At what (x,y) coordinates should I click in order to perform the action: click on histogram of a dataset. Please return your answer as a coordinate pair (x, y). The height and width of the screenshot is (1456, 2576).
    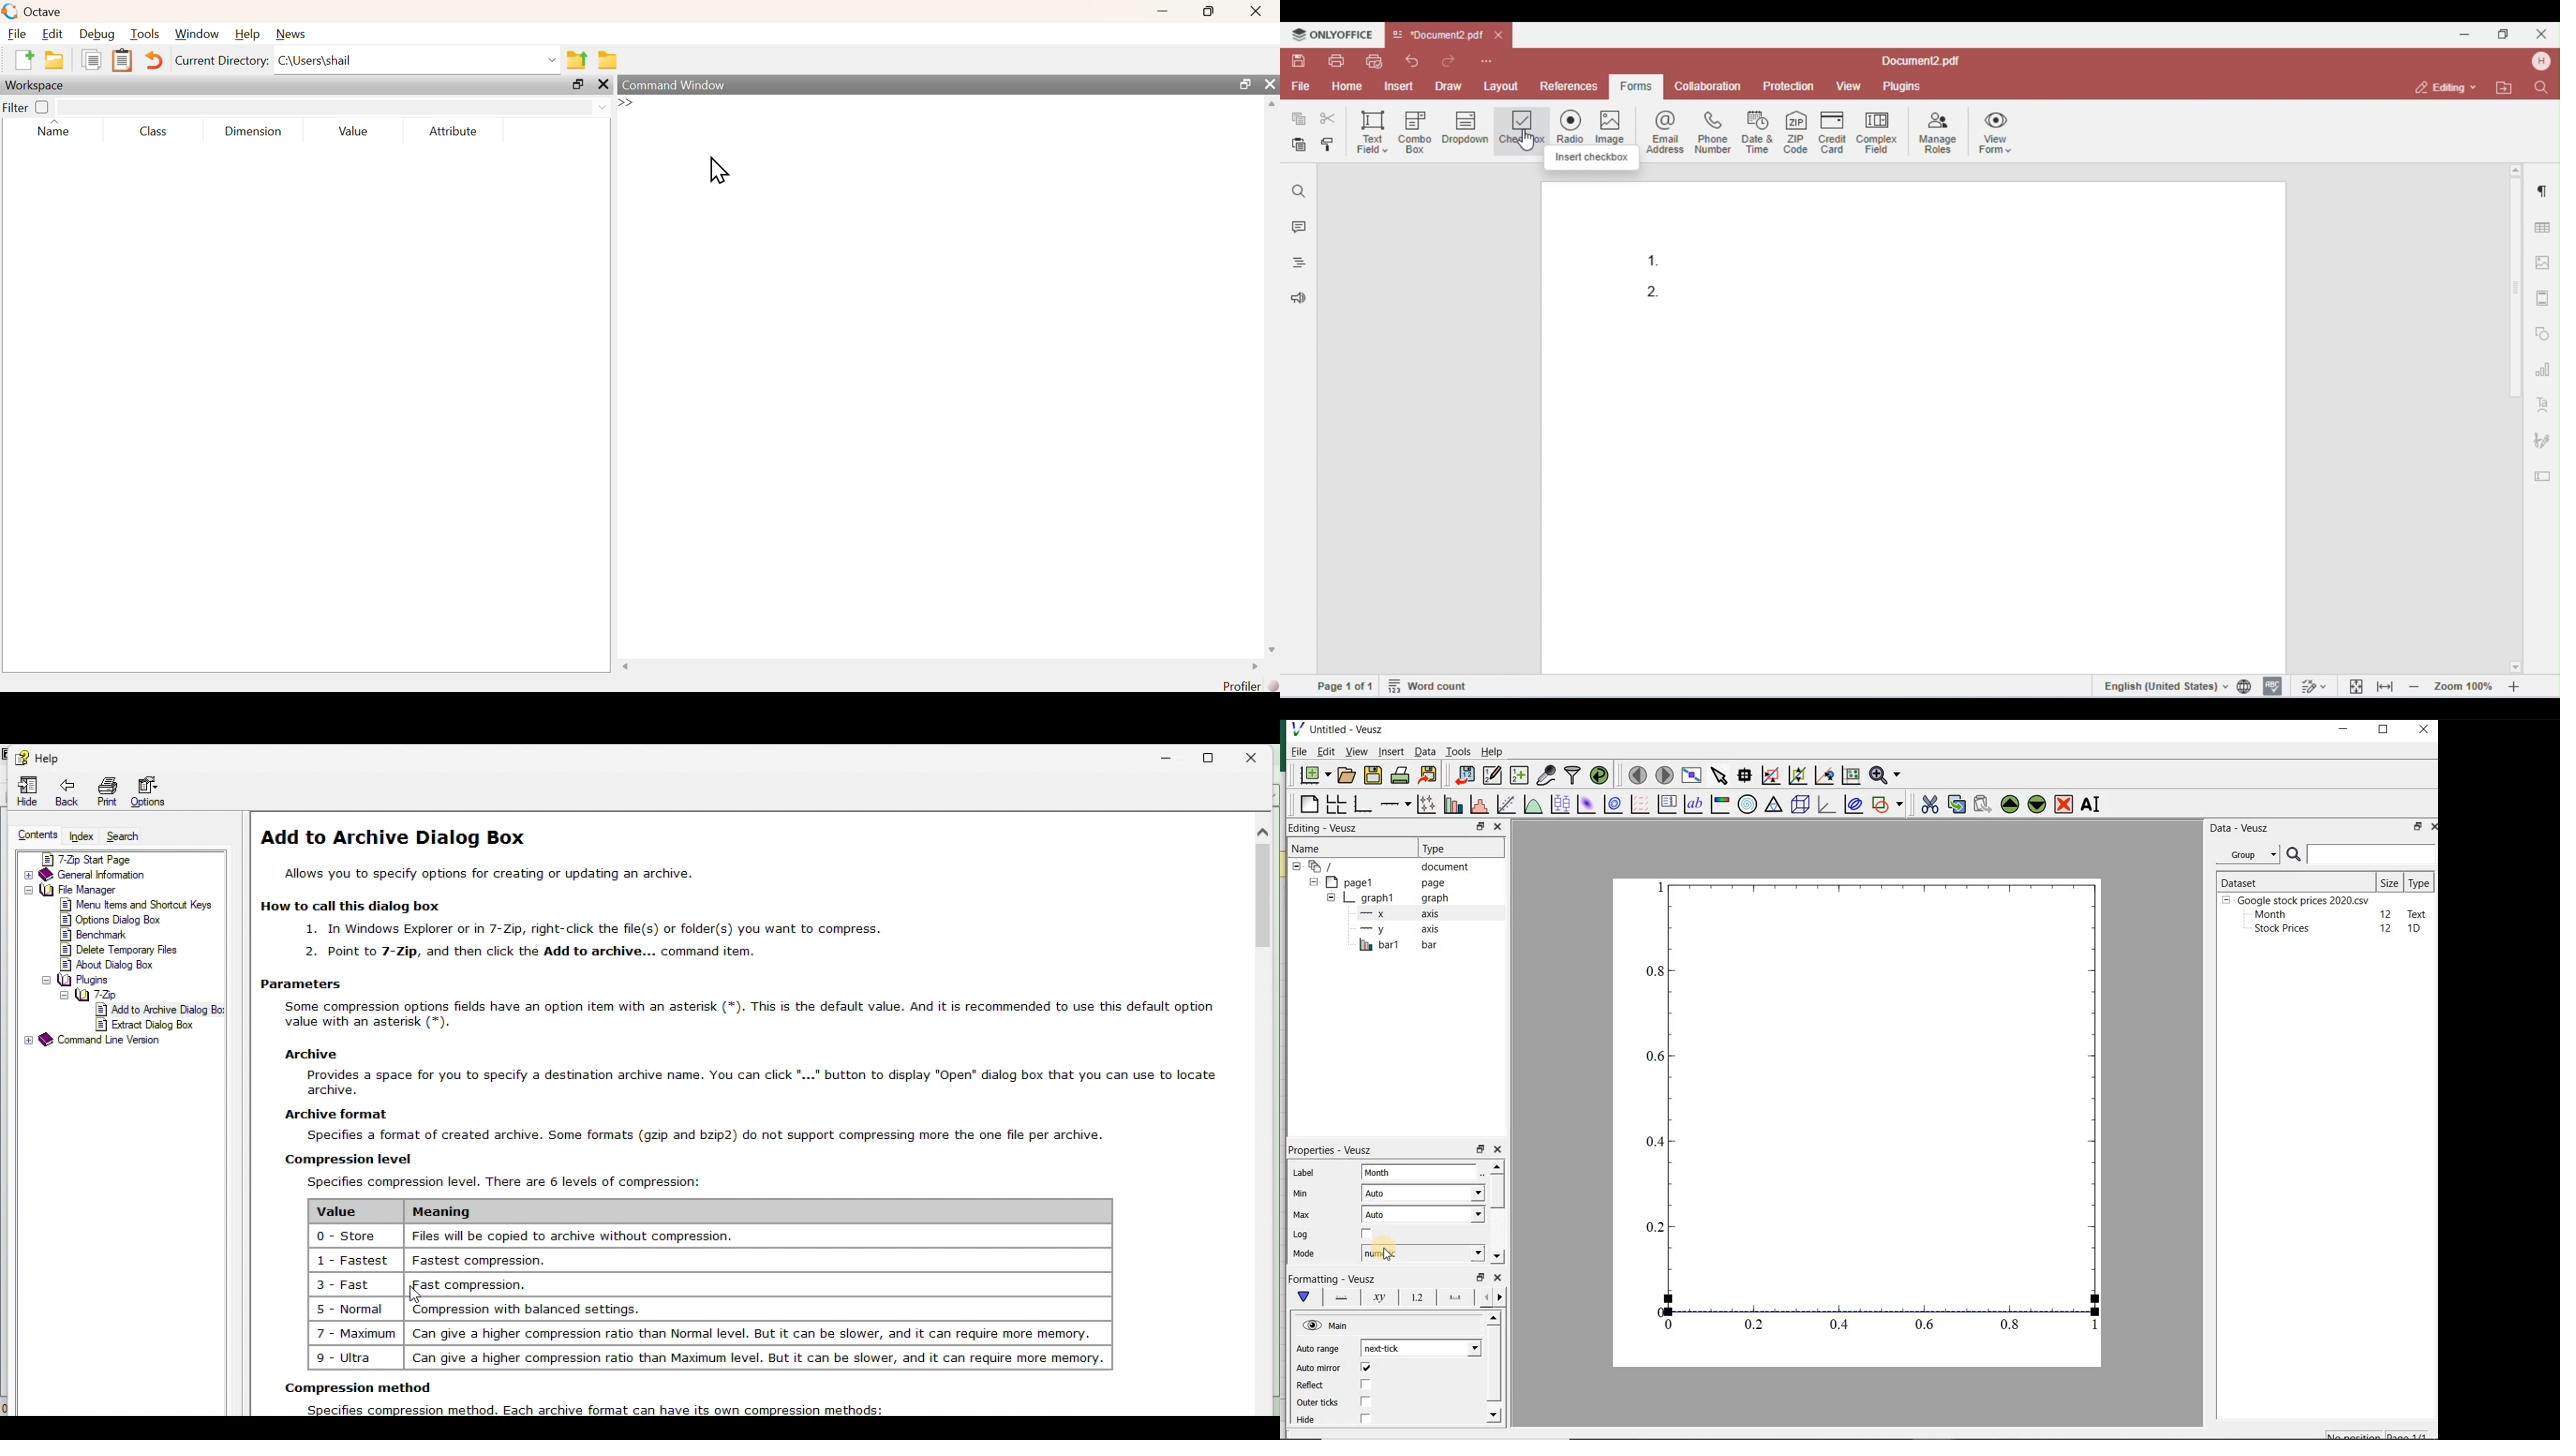
    Looking at the image, I should click on (1478, 806).